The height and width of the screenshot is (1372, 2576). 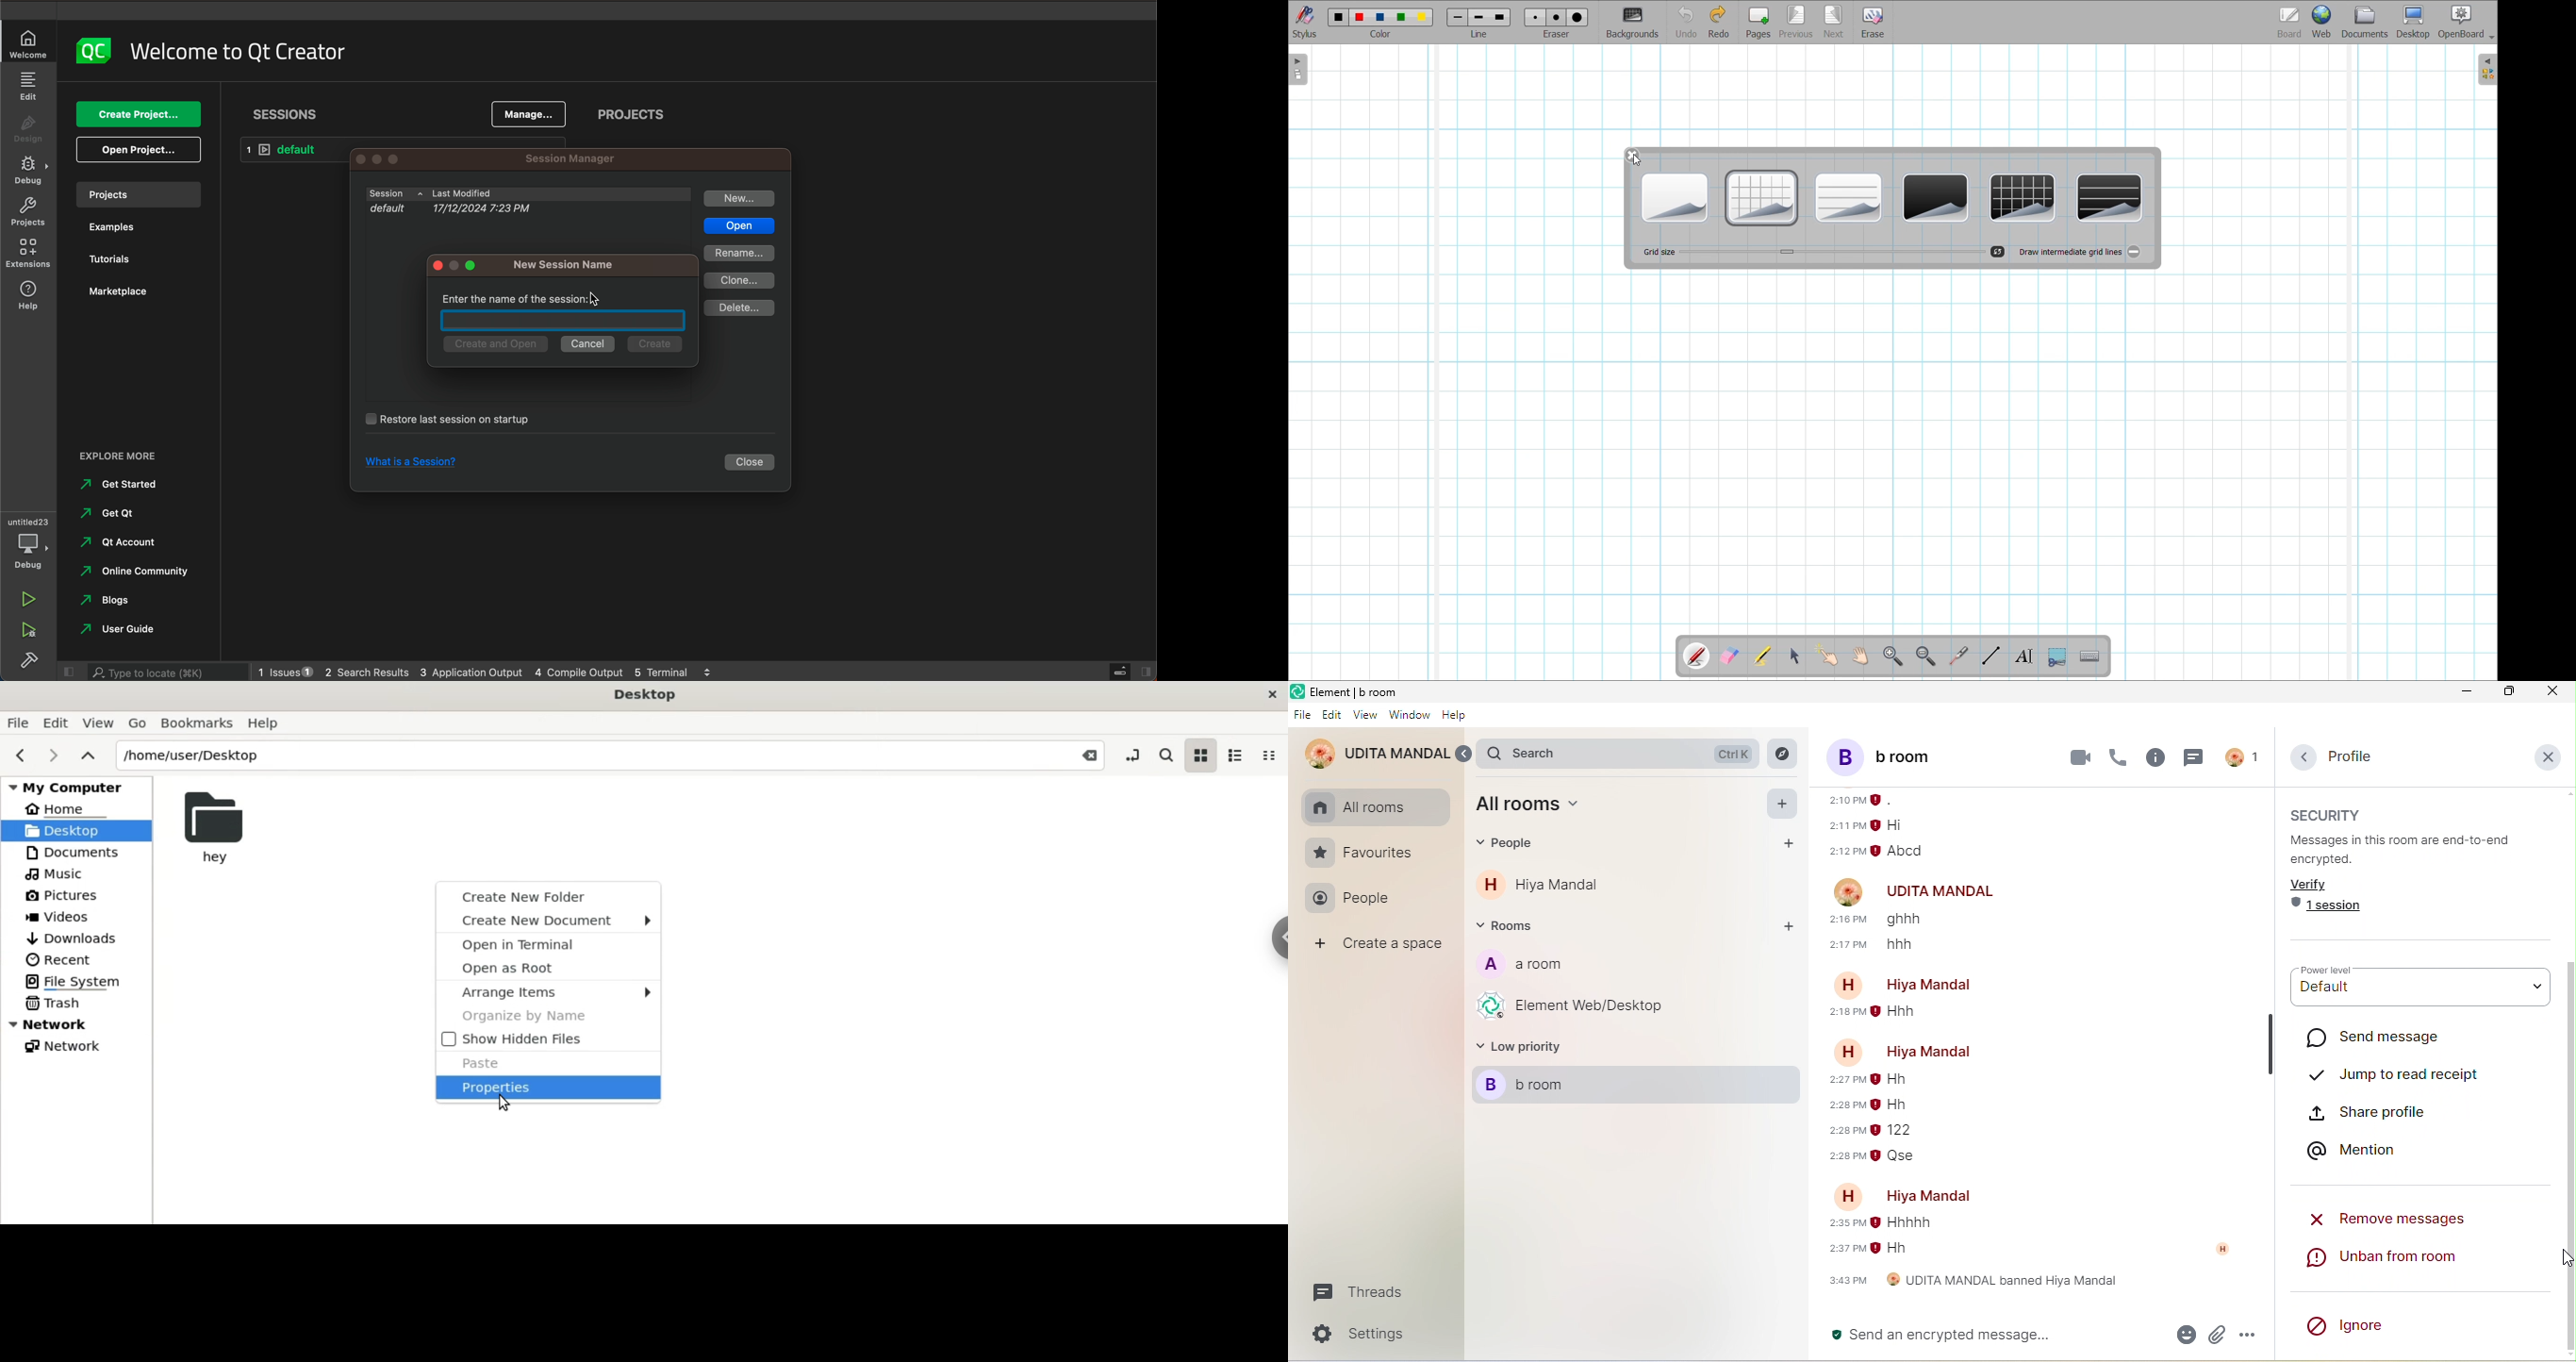 I want to click on project, so click(x=138, y=194).